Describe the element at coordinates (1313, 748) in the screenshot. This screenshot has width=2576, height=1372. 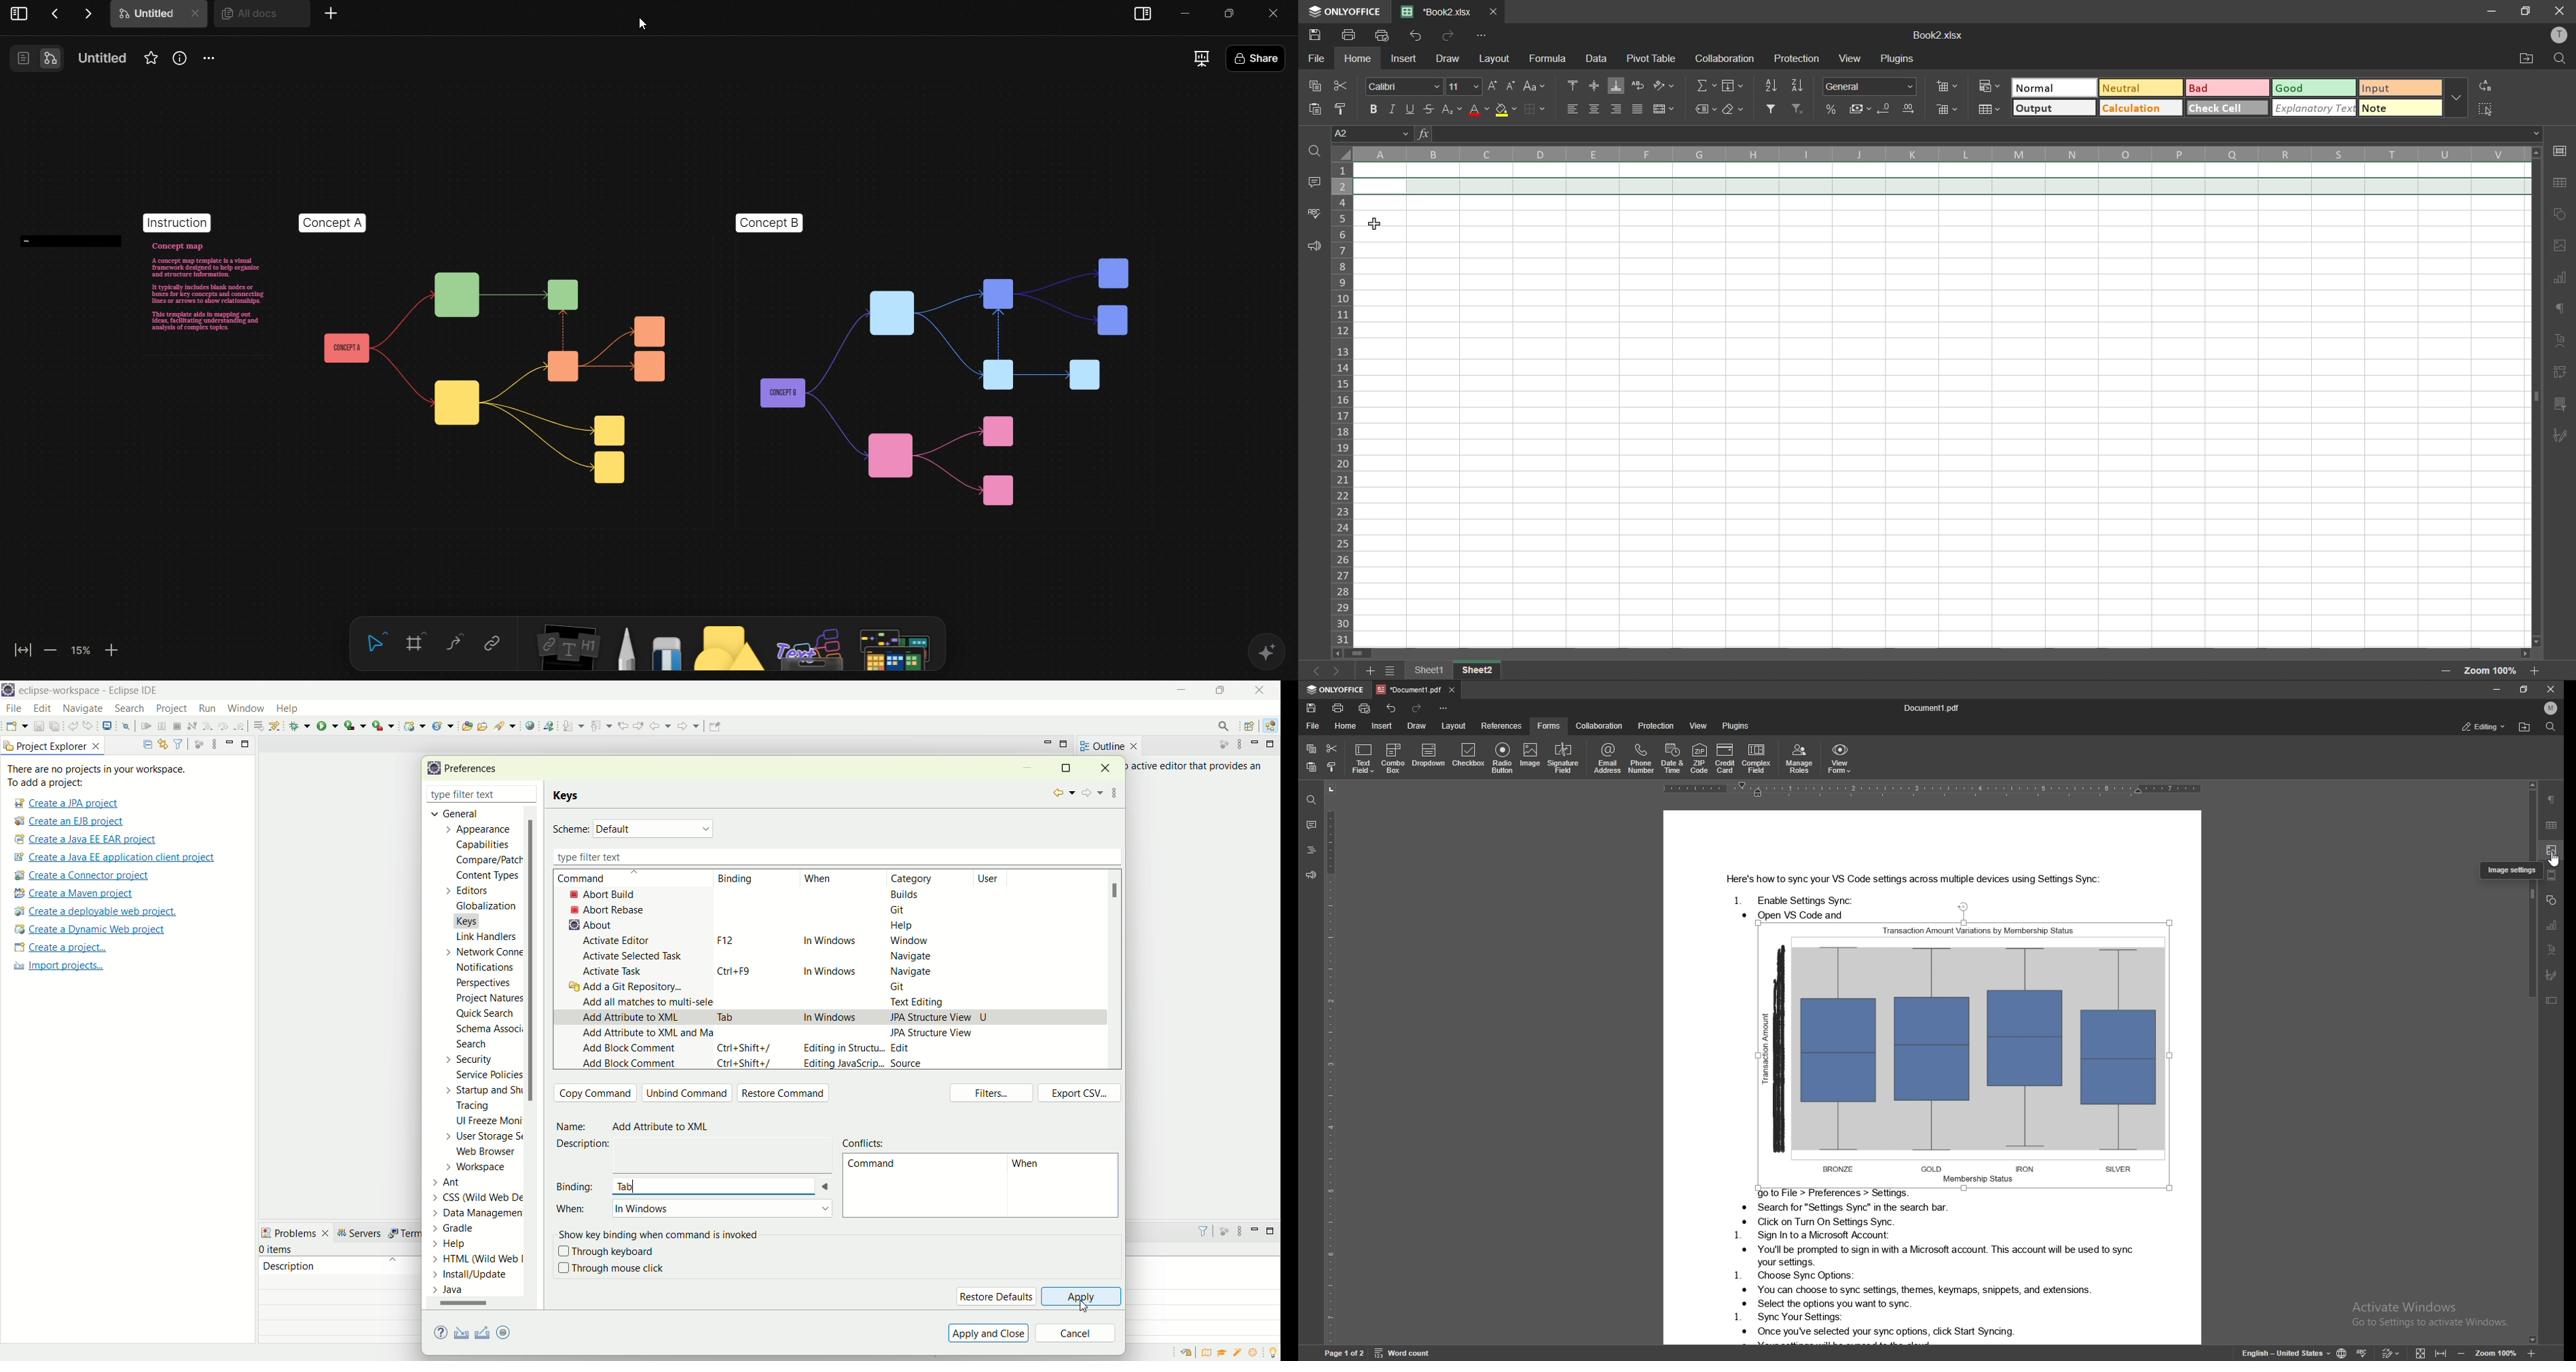
I see `copy` at that location.